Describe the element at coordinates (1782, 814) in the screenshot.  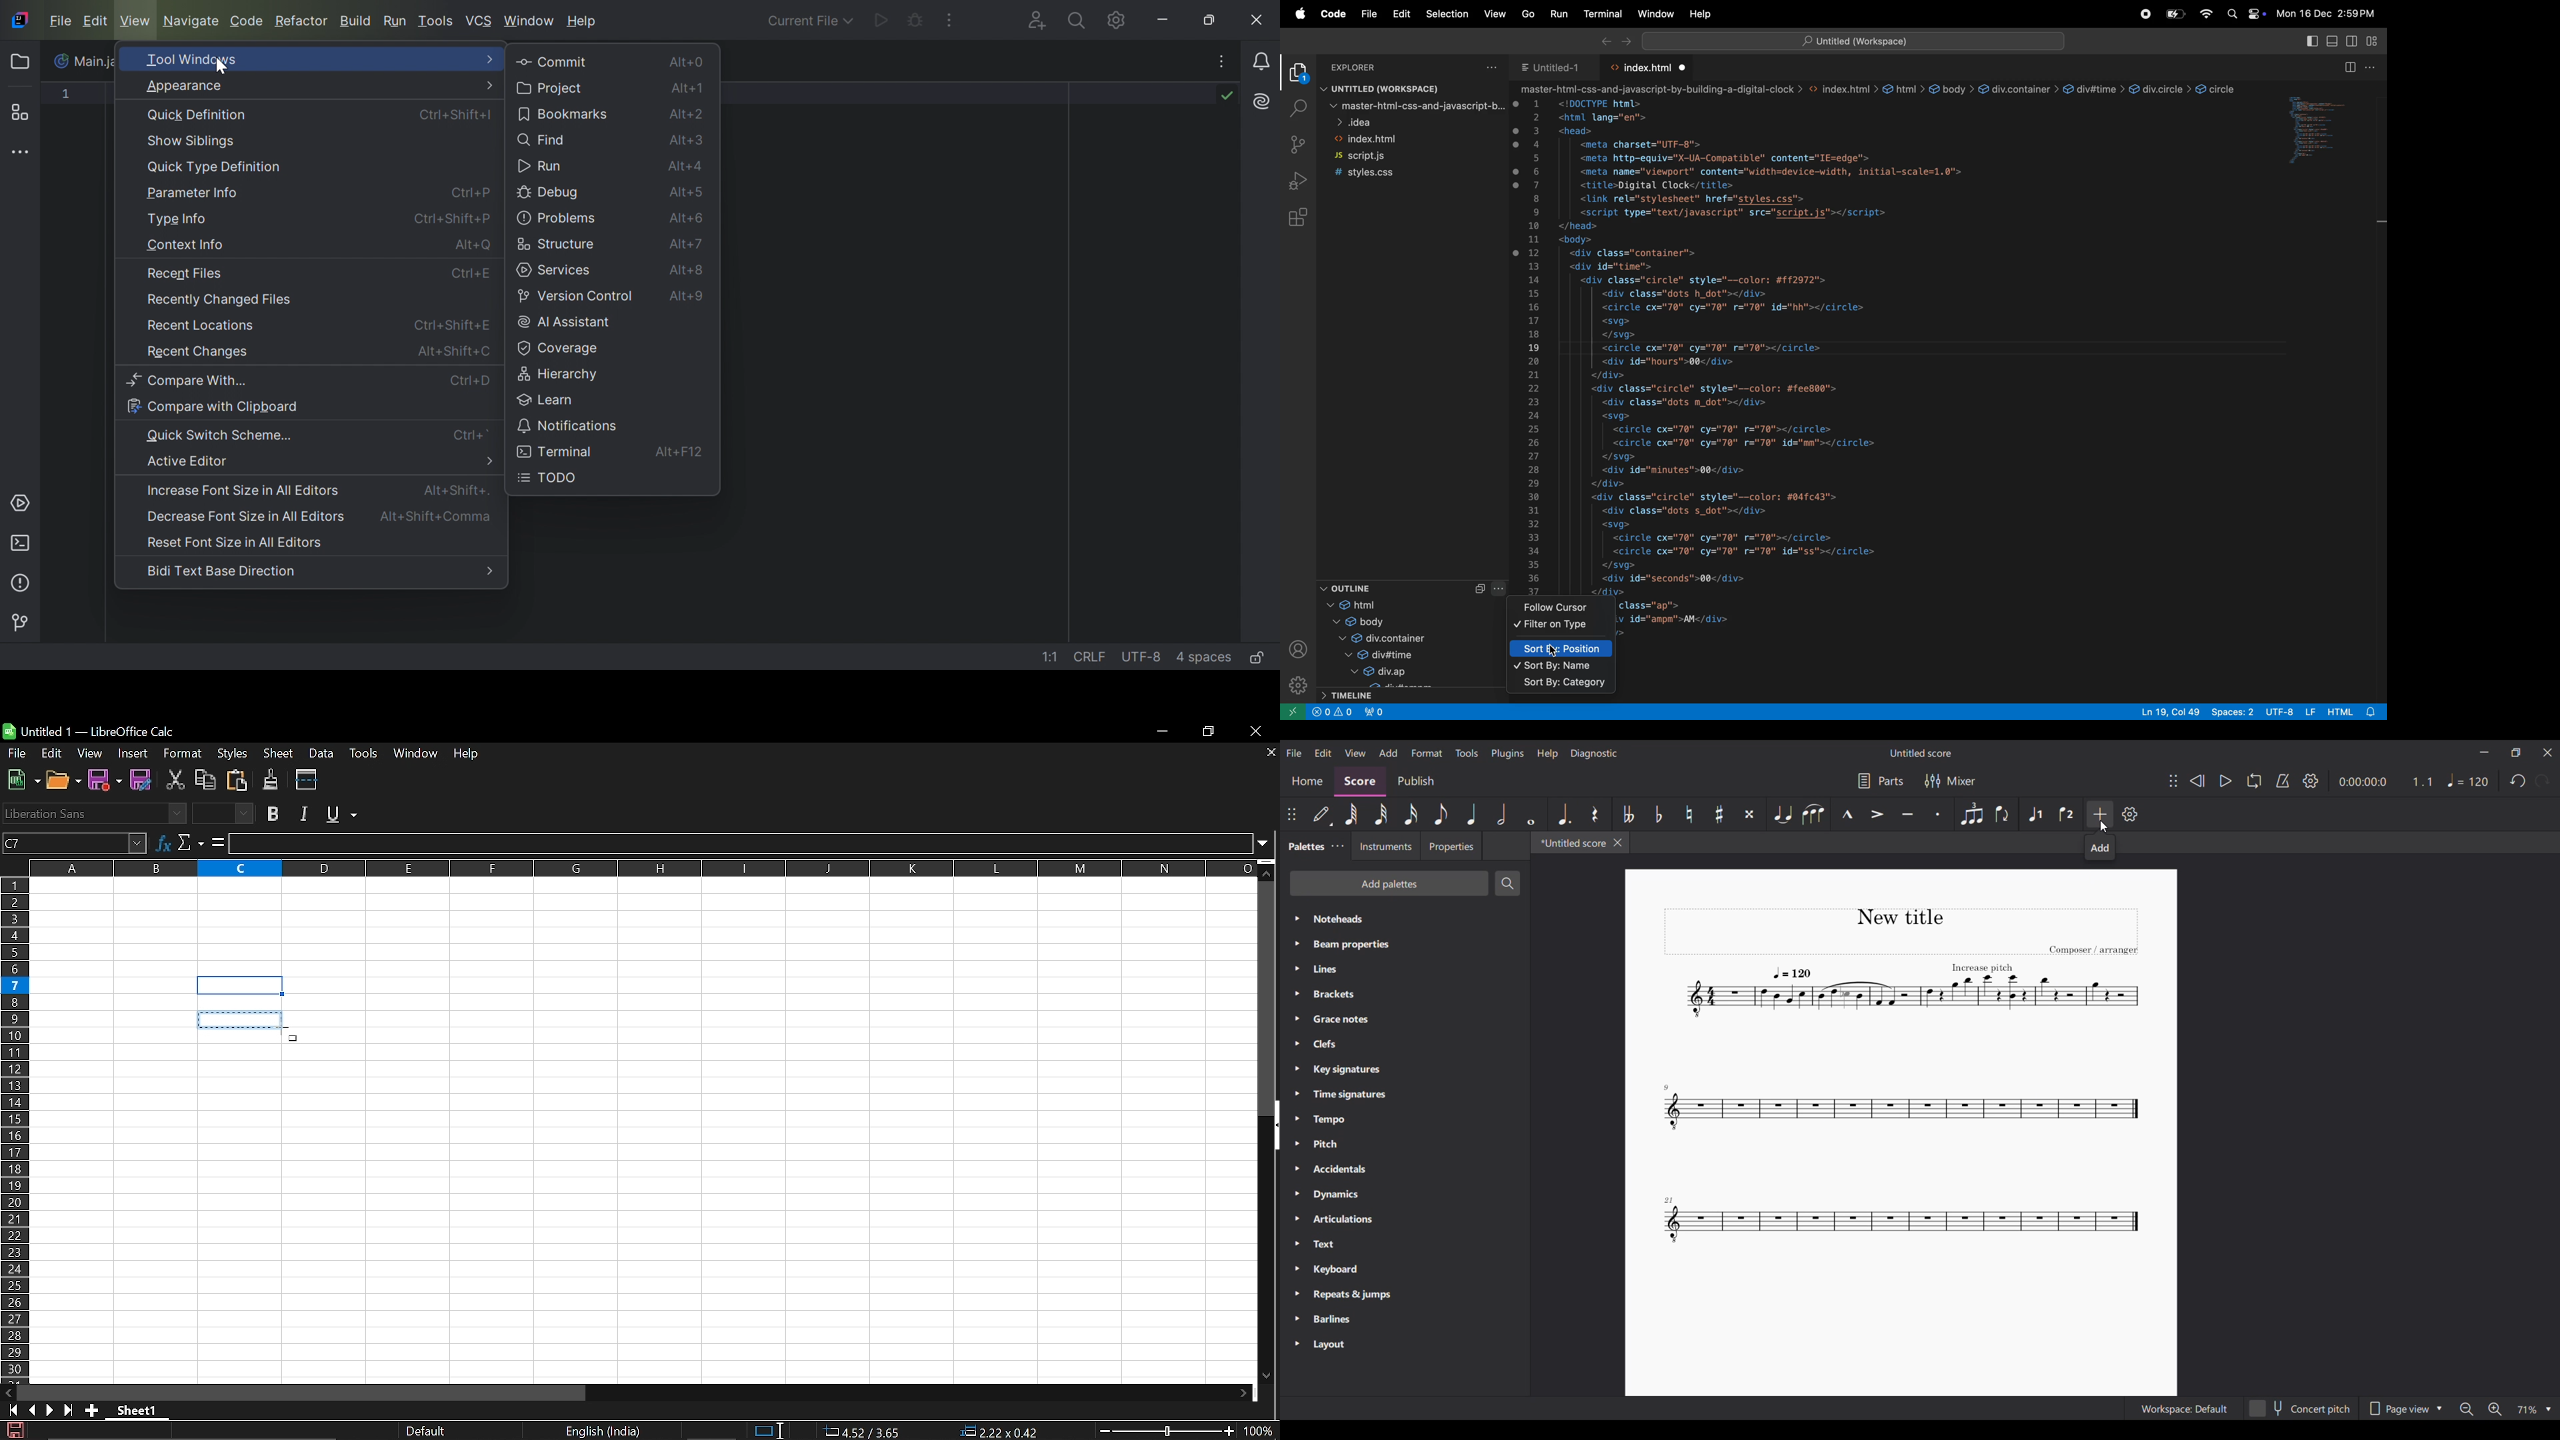
I see `Tie` at that location.